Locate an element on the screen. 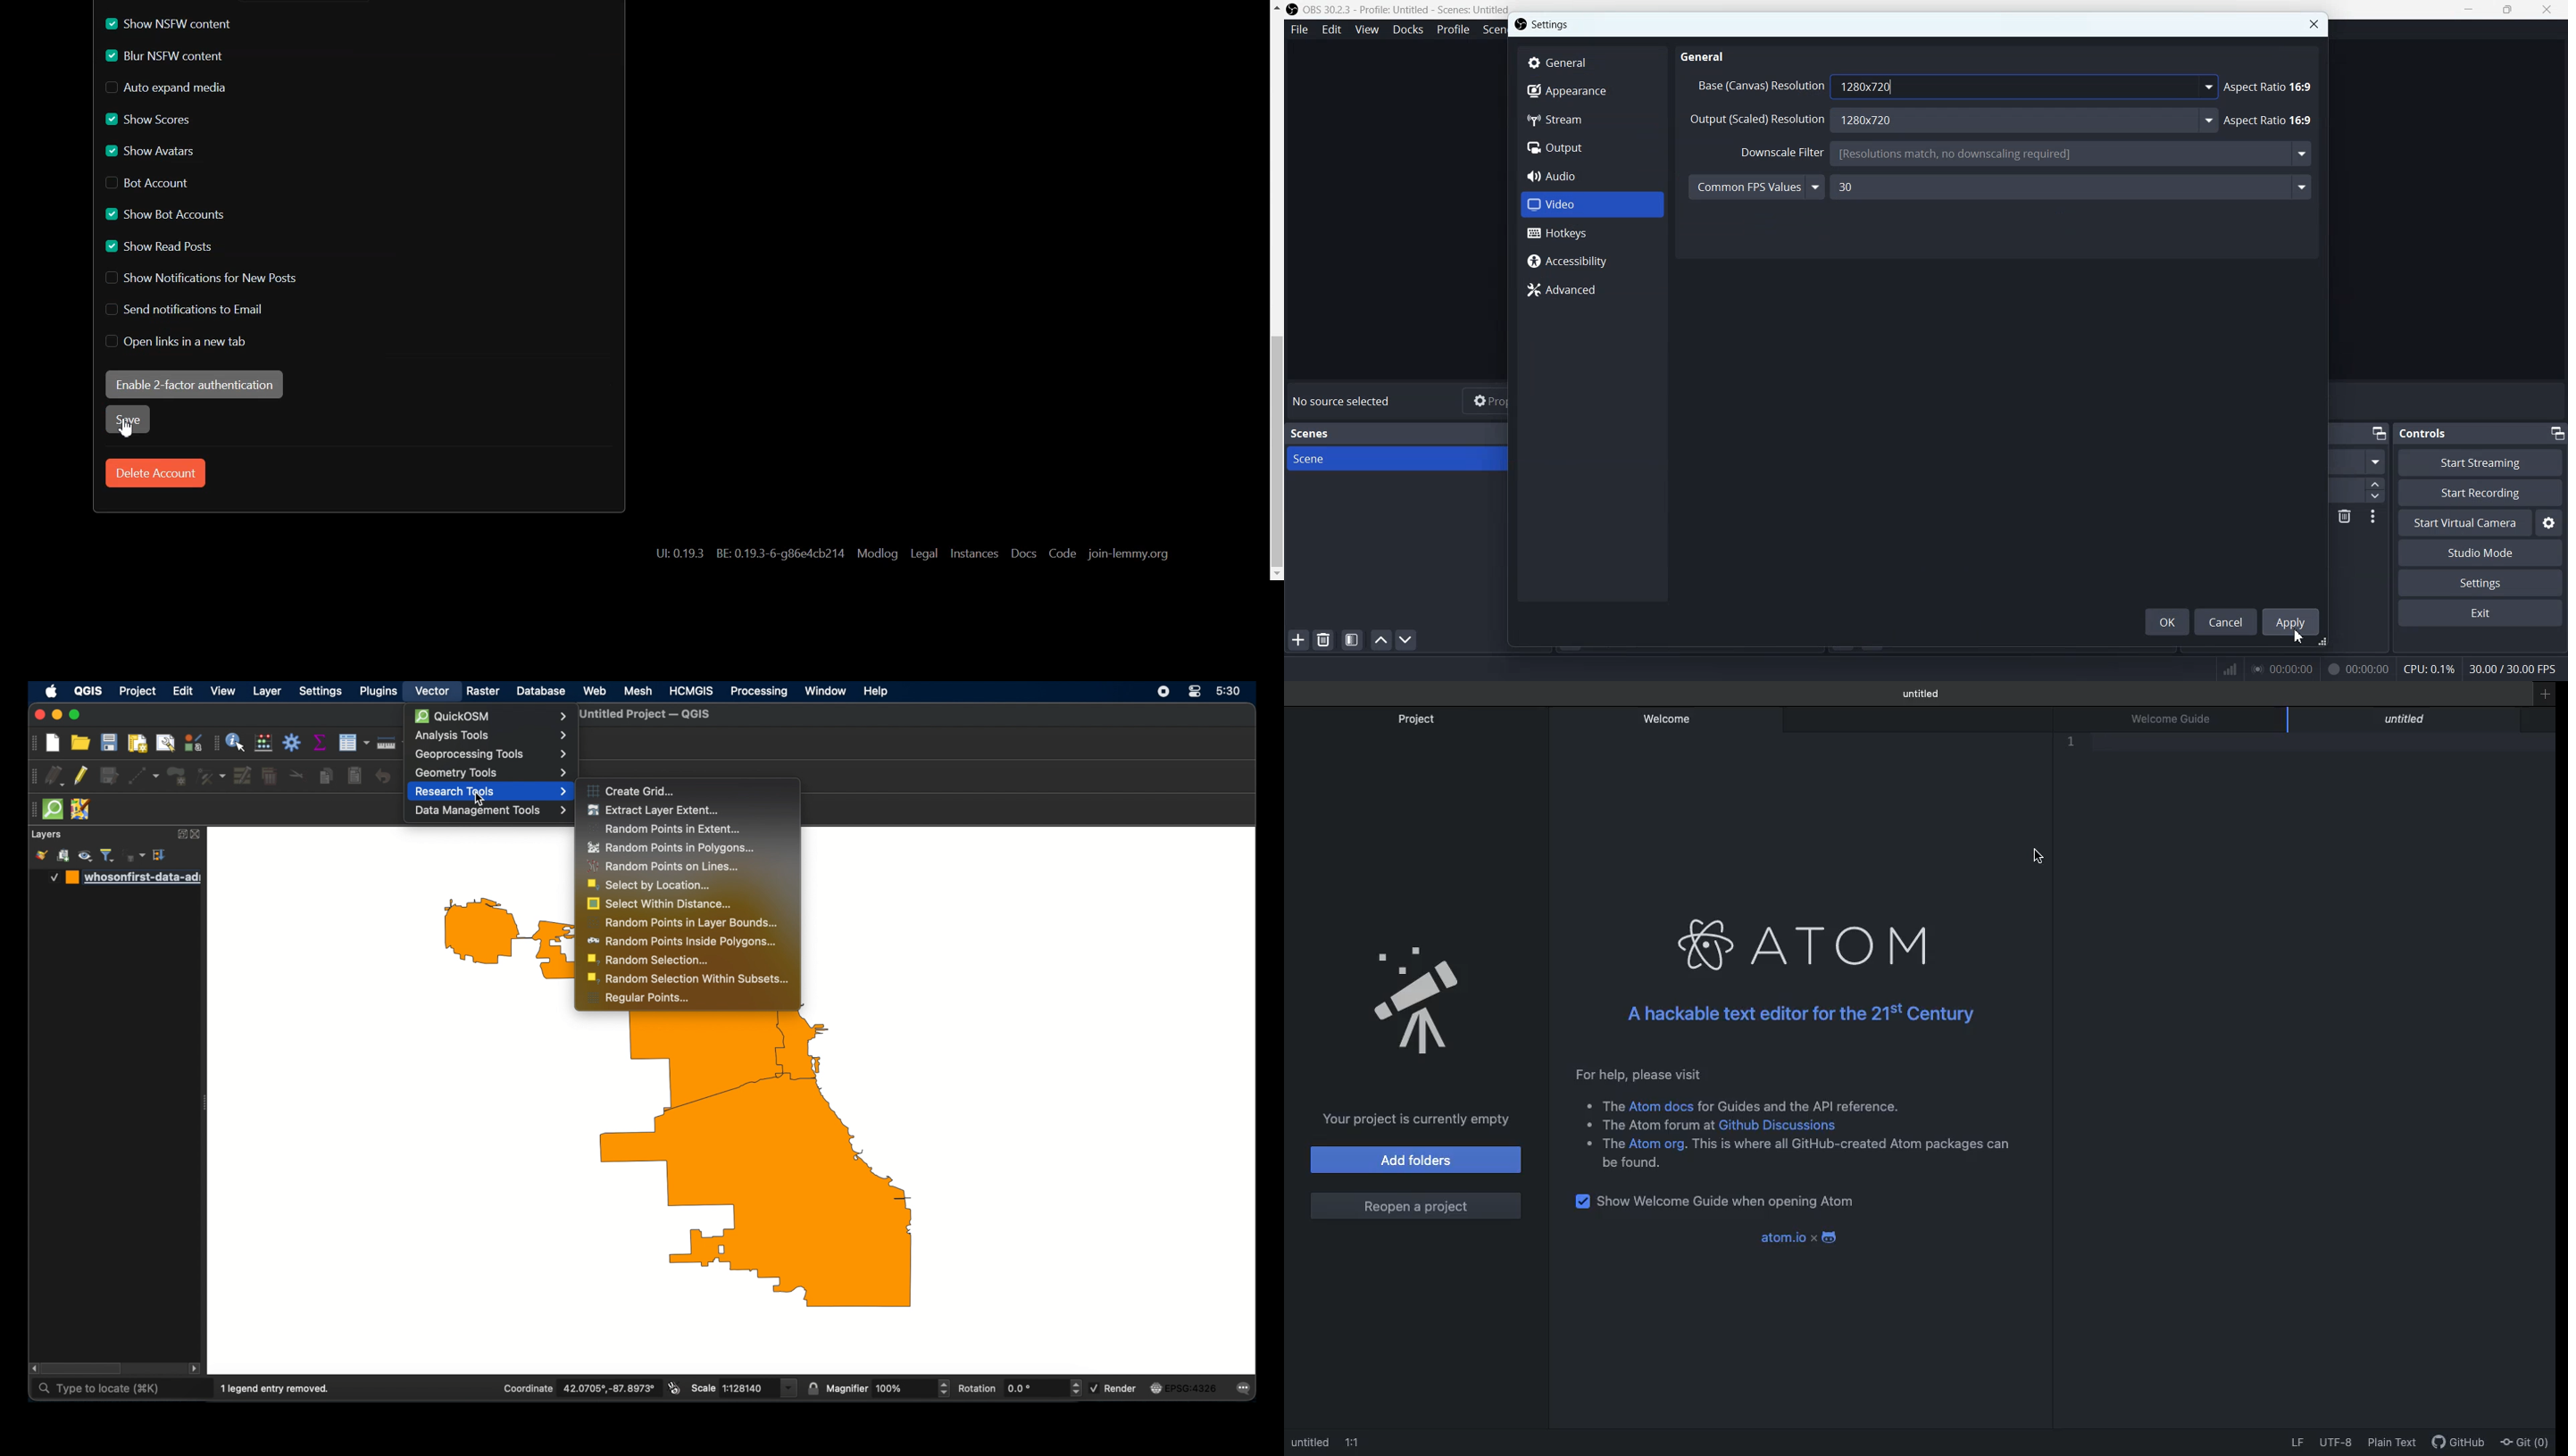  Docks is located at coordinates (1407, 30).